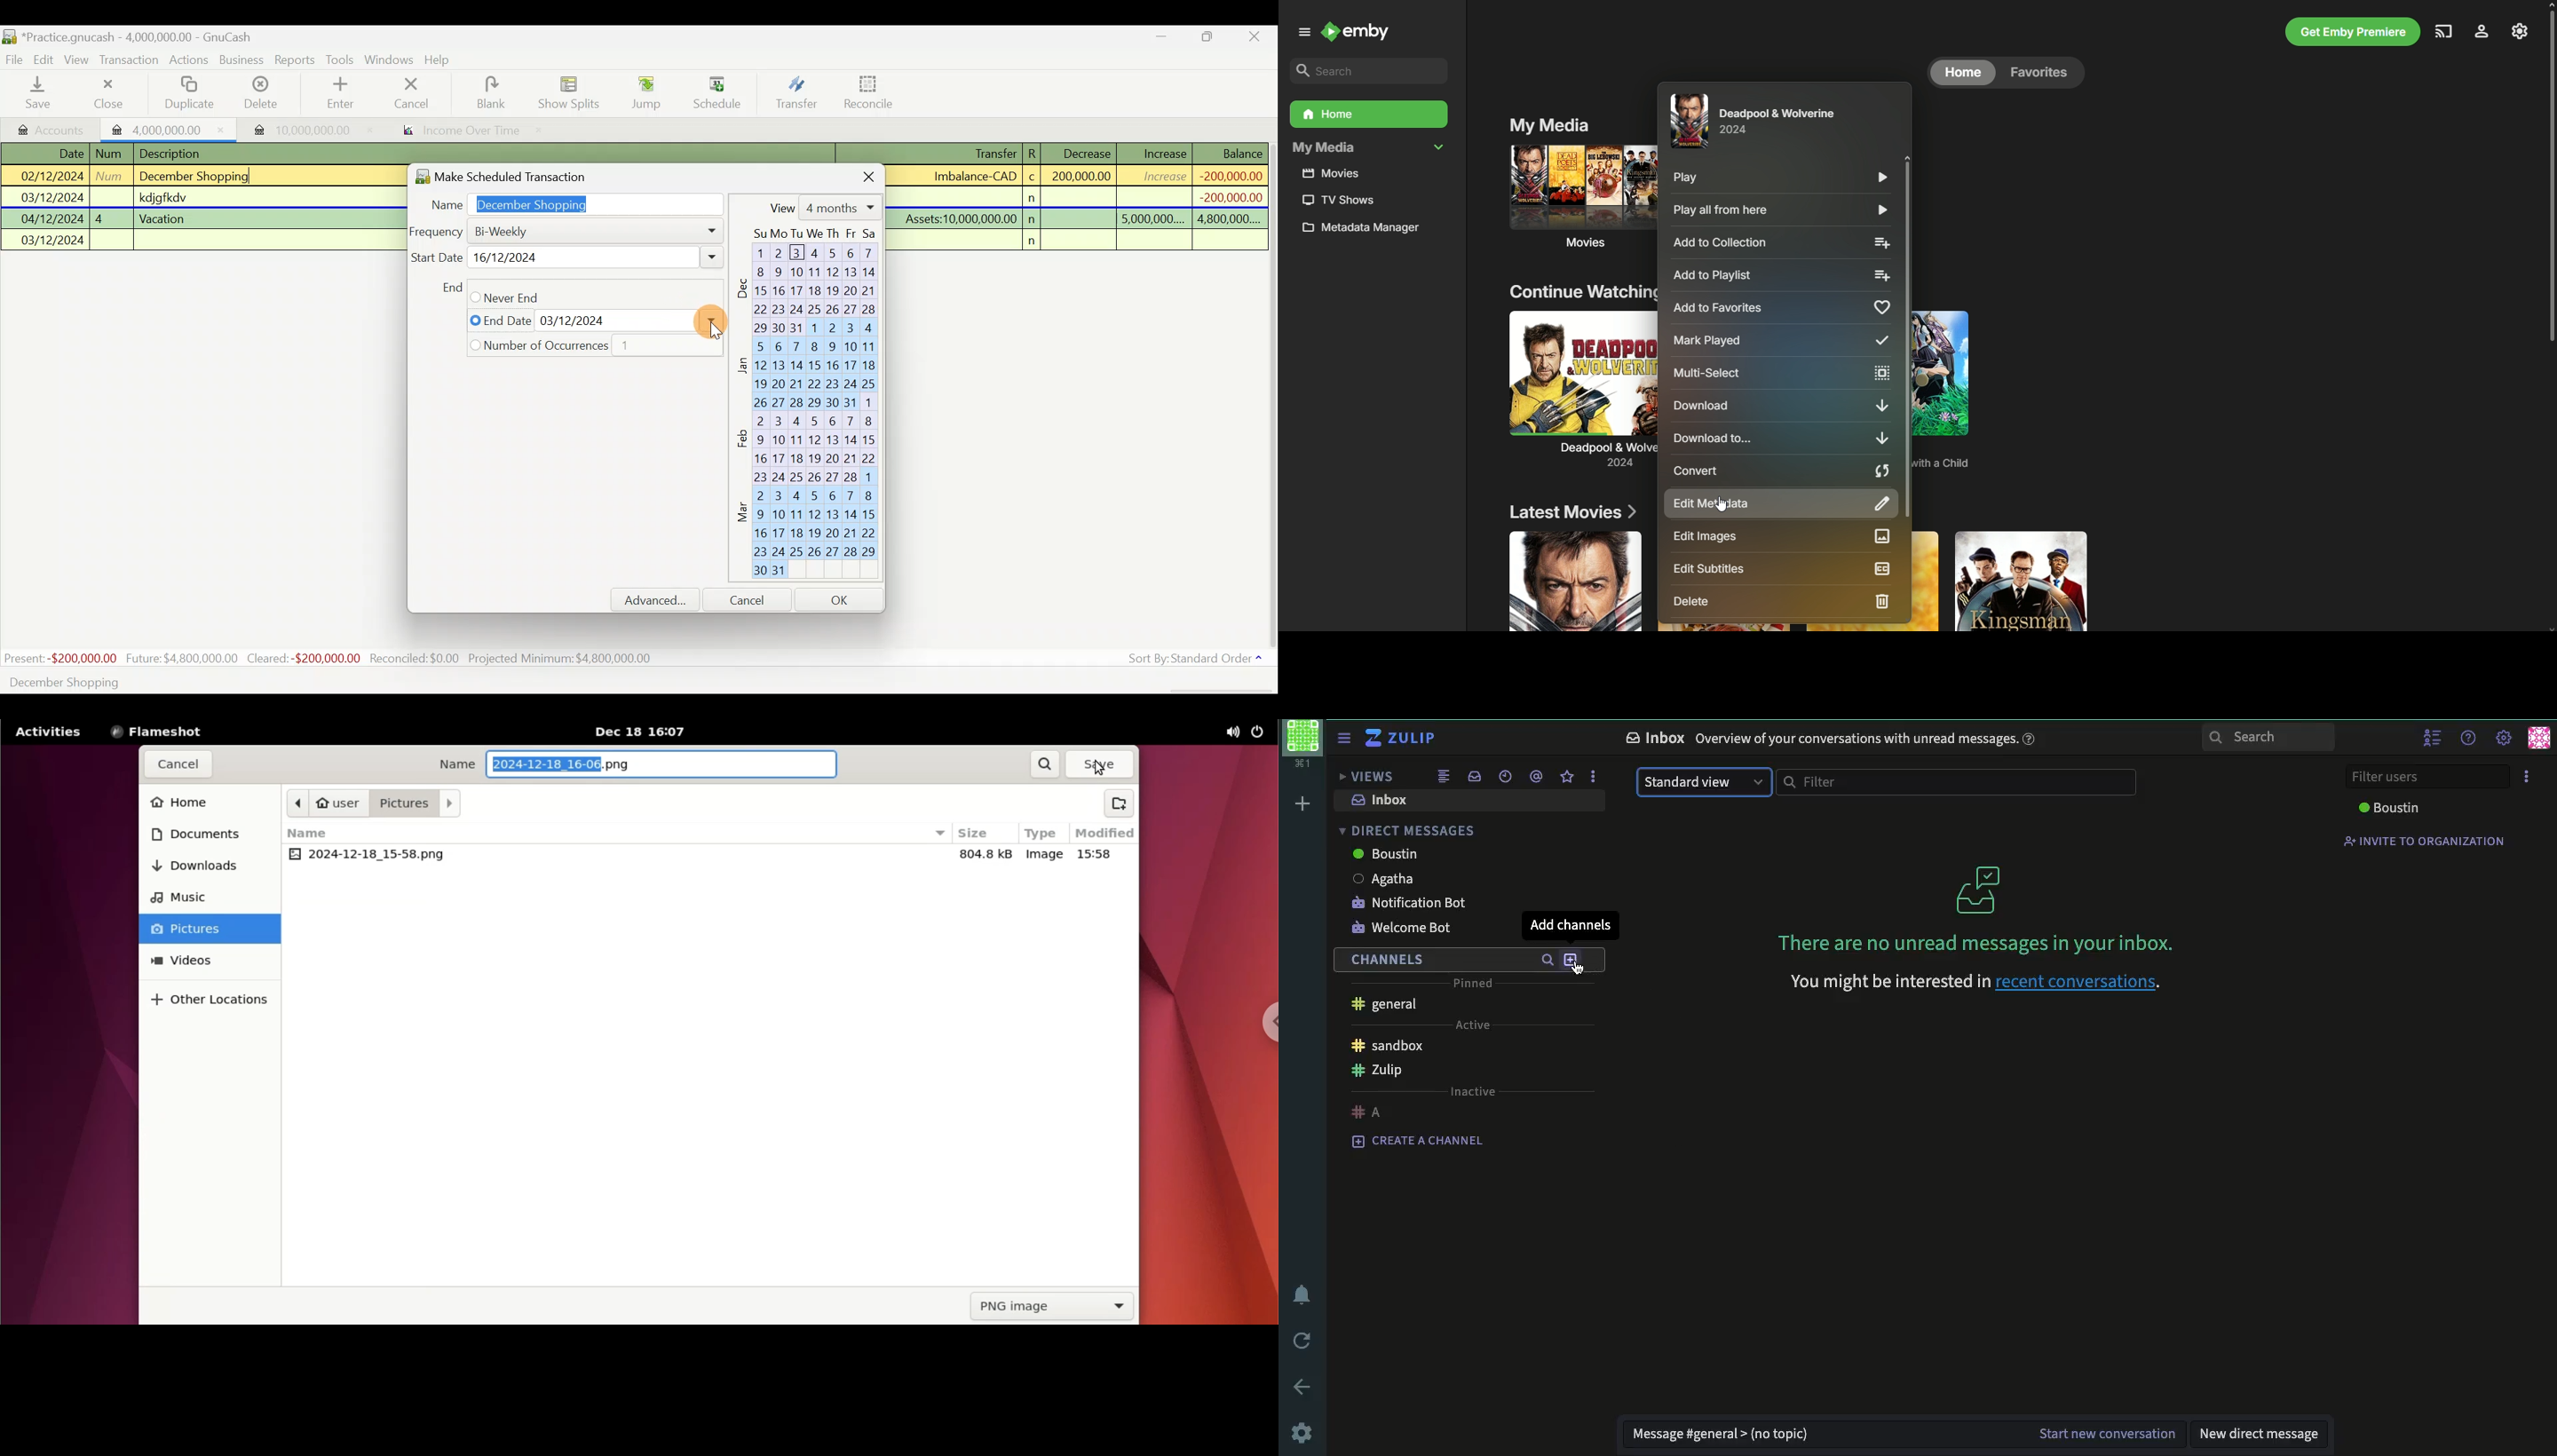 The width and height of the screenshot is (2576, 1456). I want to click on message general, so click(1720, 1435).